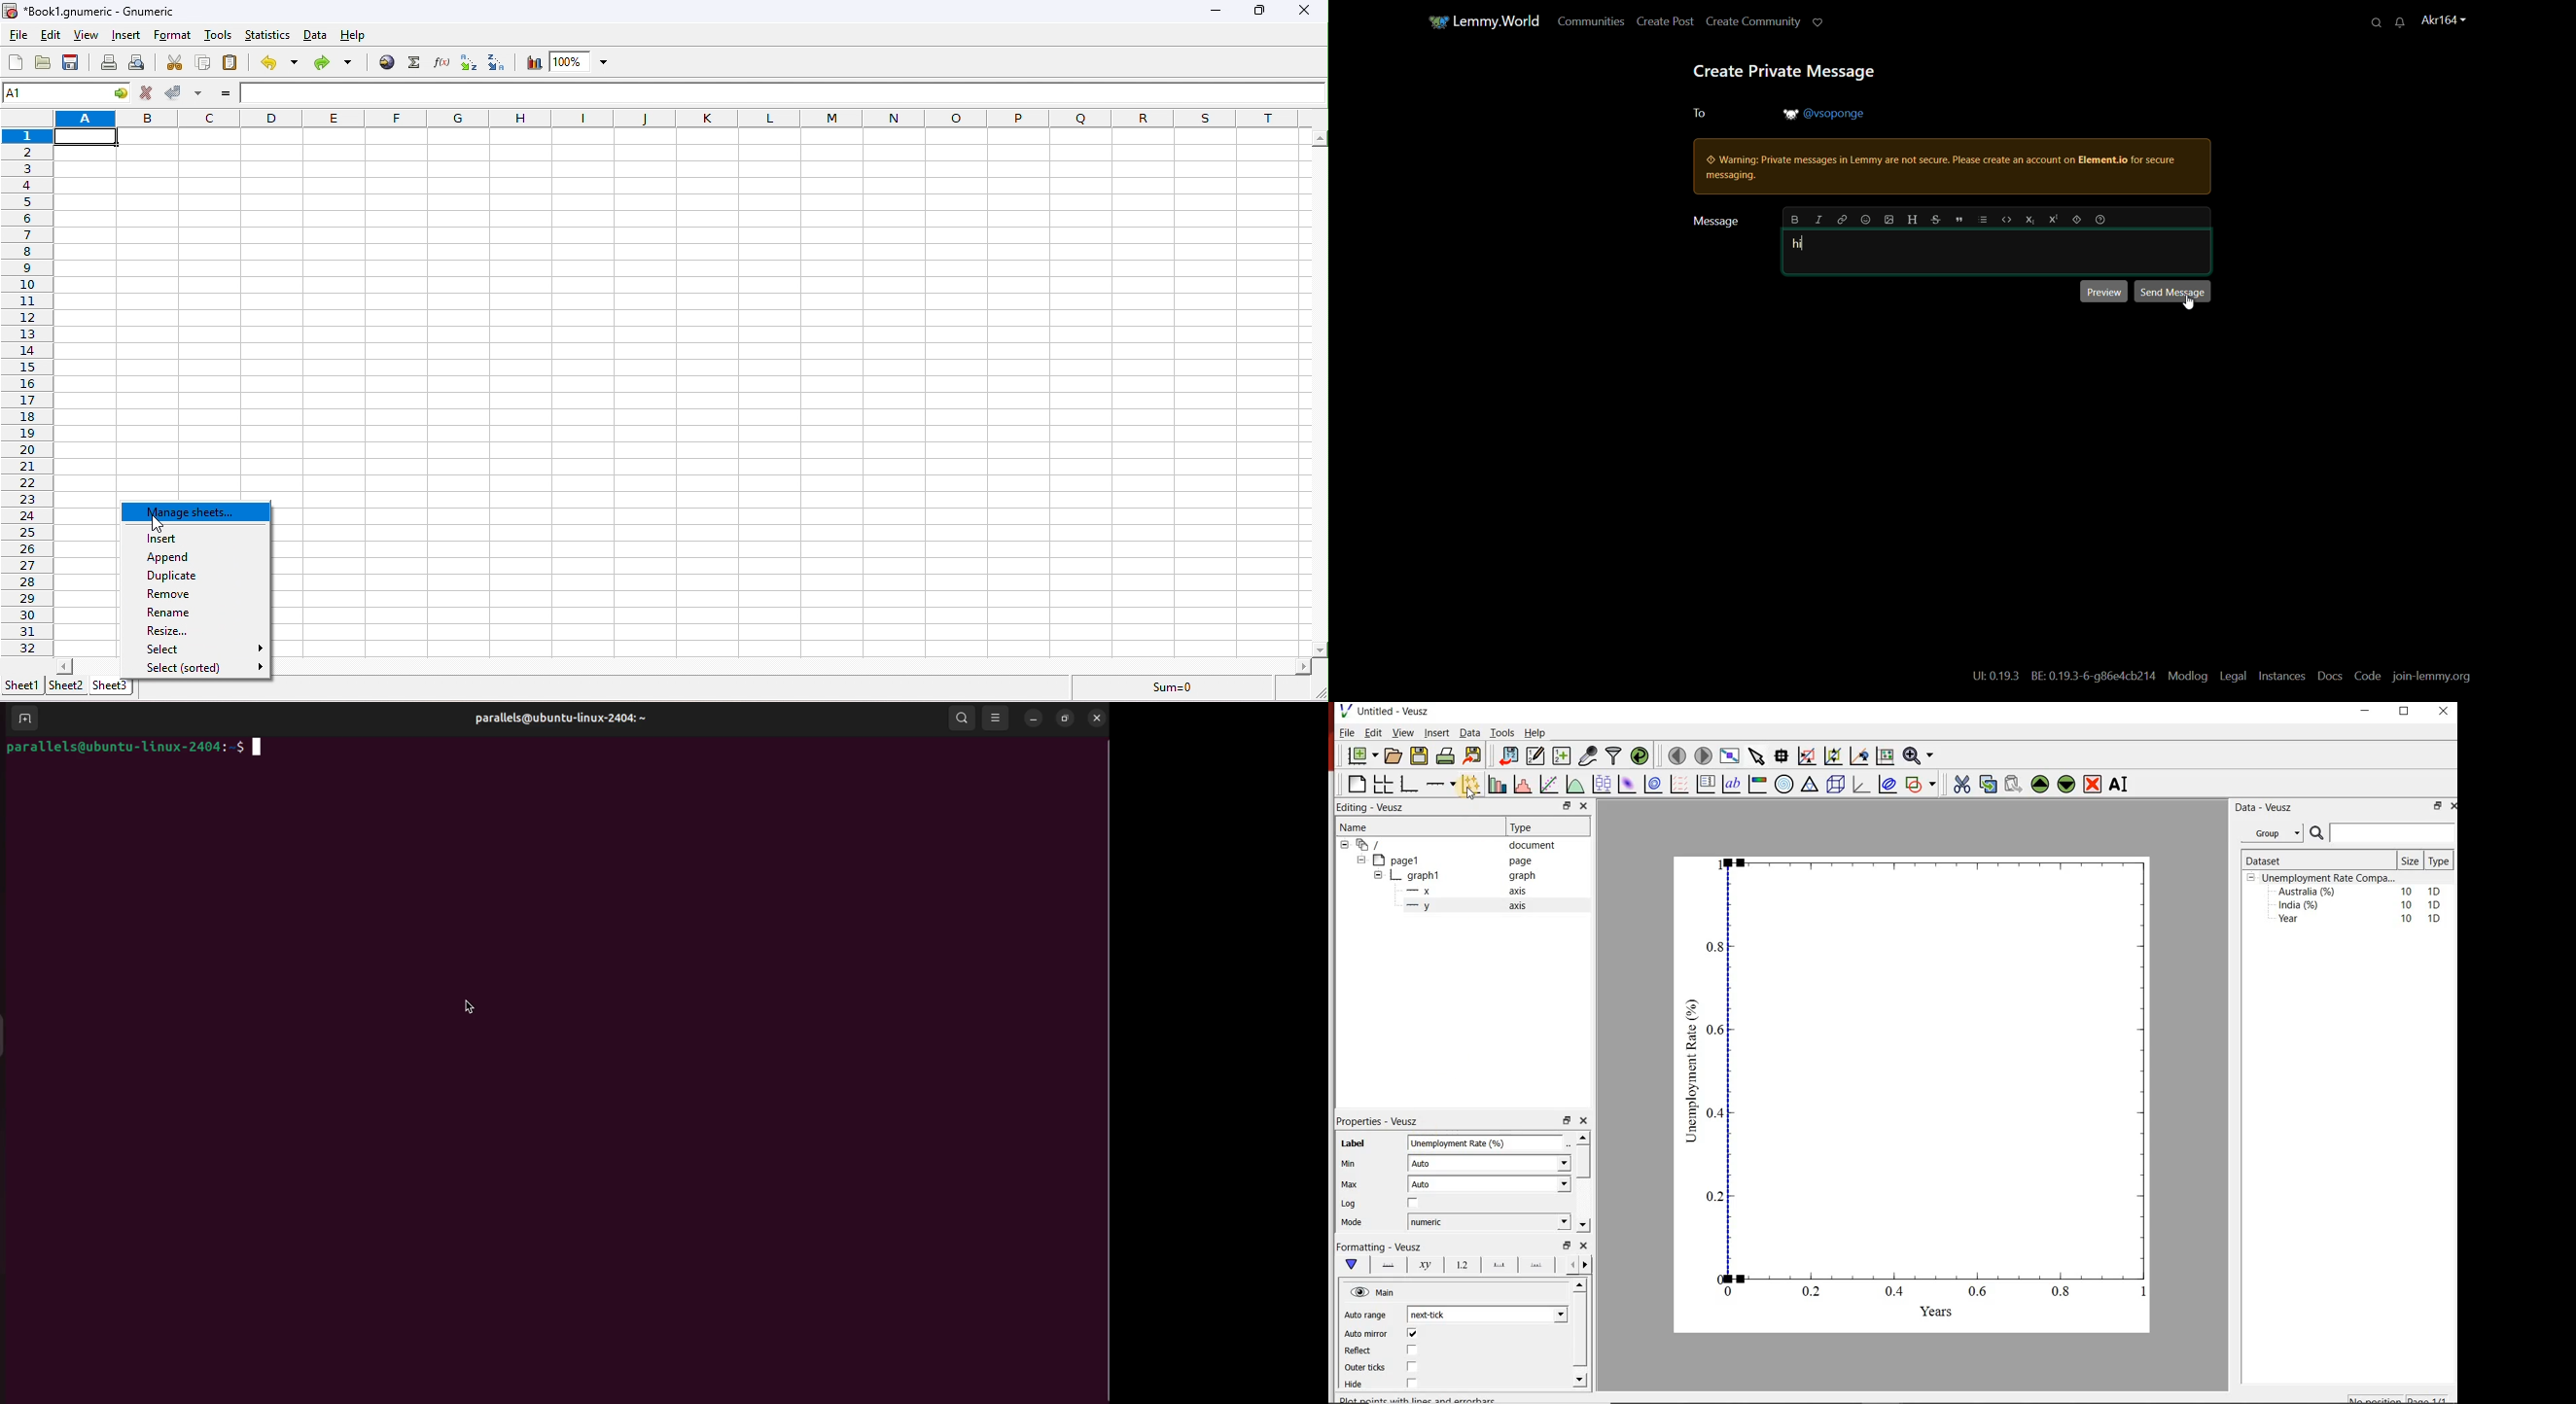 Image resolution: width=2576 pixels, height=1428 pixels. What do you see at coordinates (185, 92) in the screenshot?
I see `accept change` at bounding box center [185, 92].